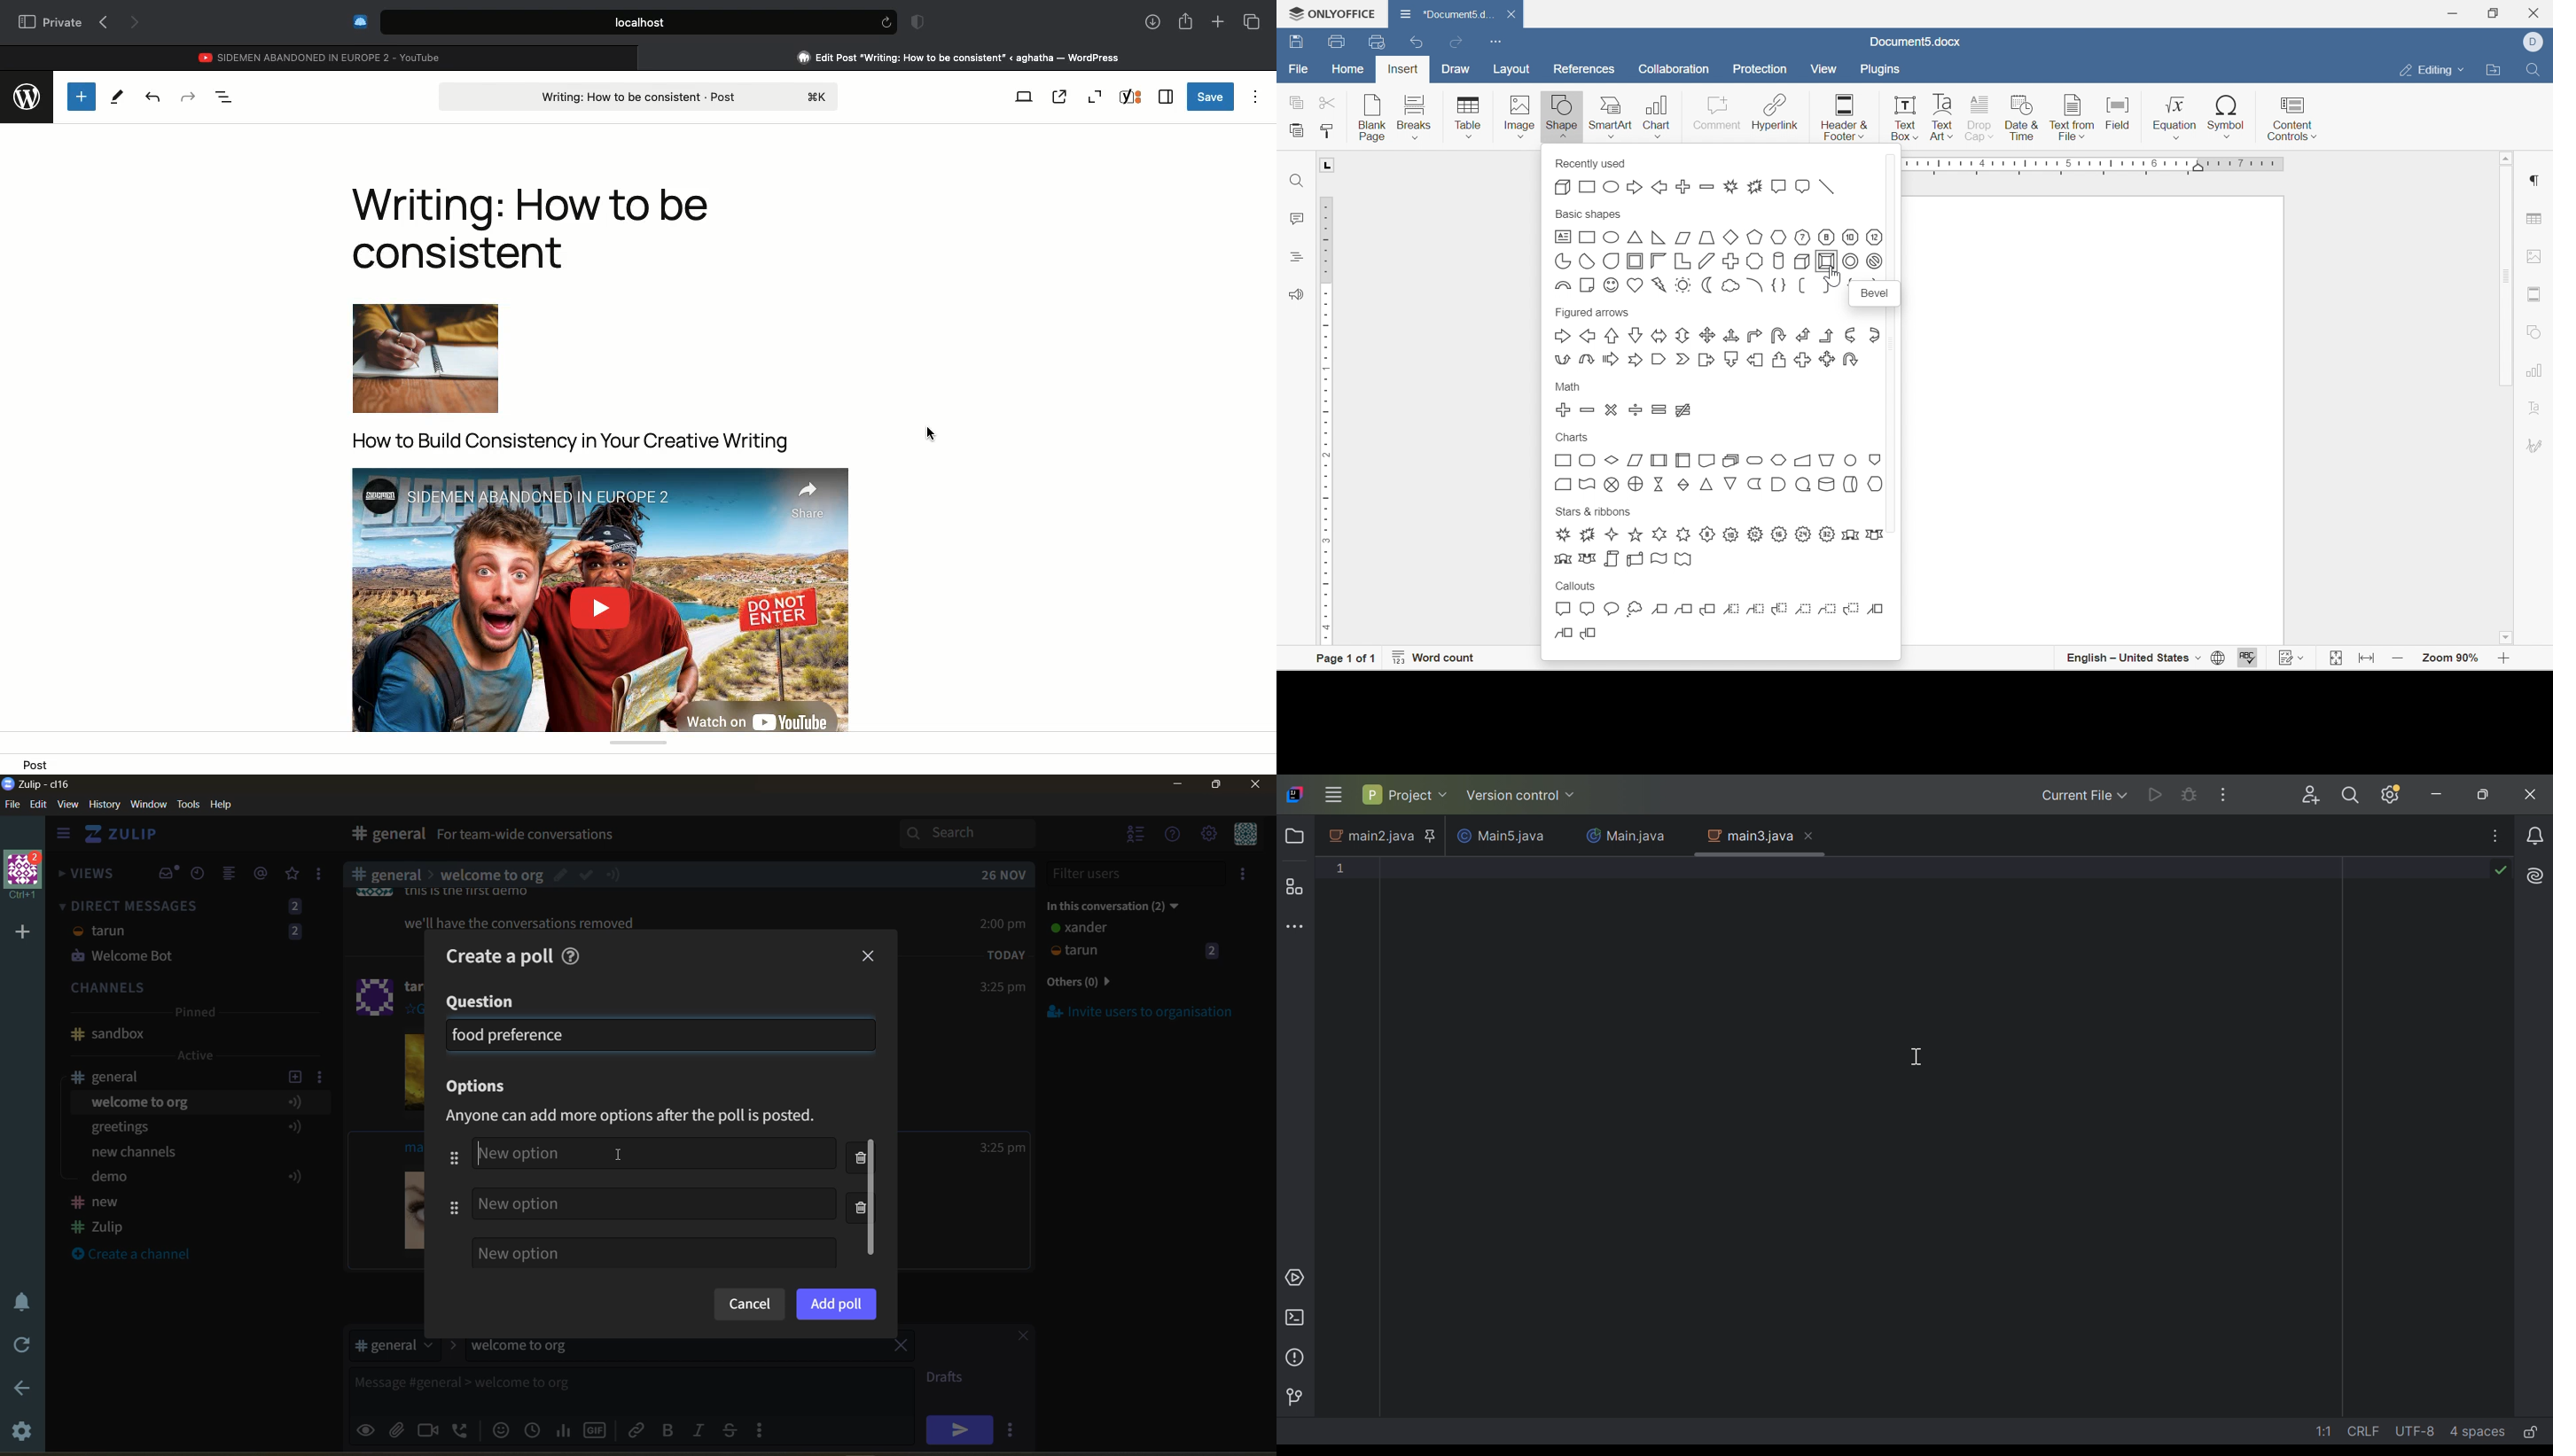 The width and height of the screenshot is (2576, 1456). Describe the element at coordinates (1007, 954) in the screenshot. I see `today` at that location.